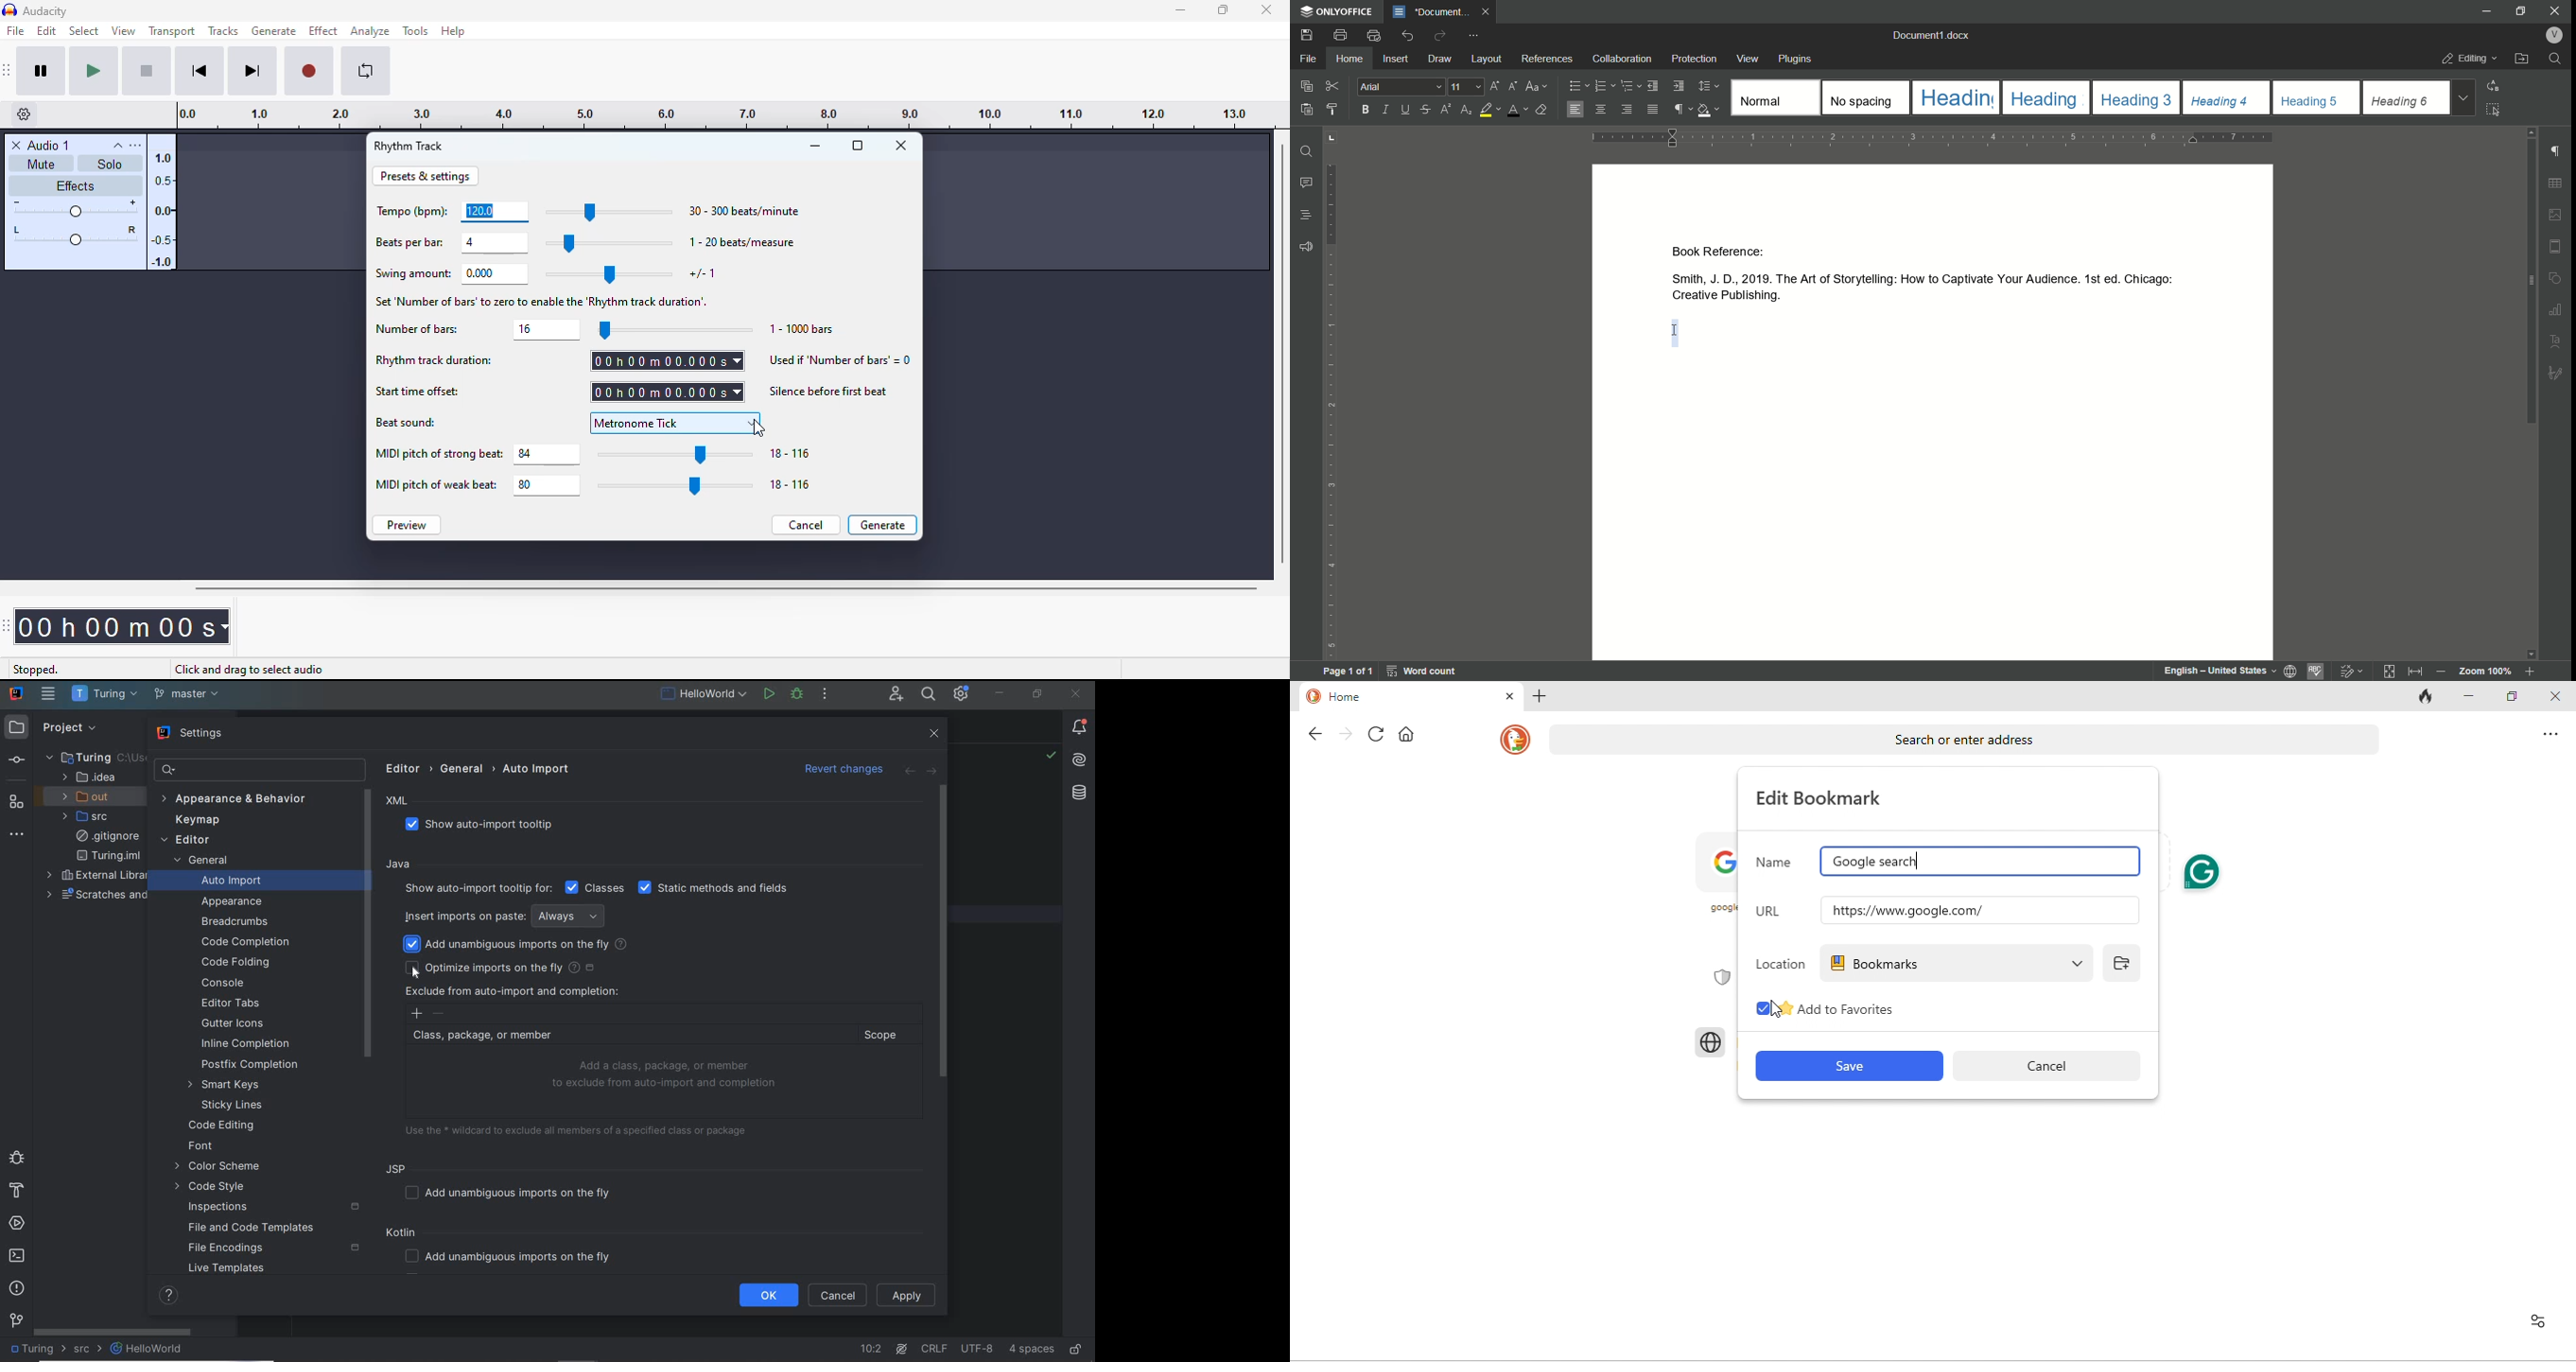  I want to click on INLINE COMPLETION, so click(251, 1046).